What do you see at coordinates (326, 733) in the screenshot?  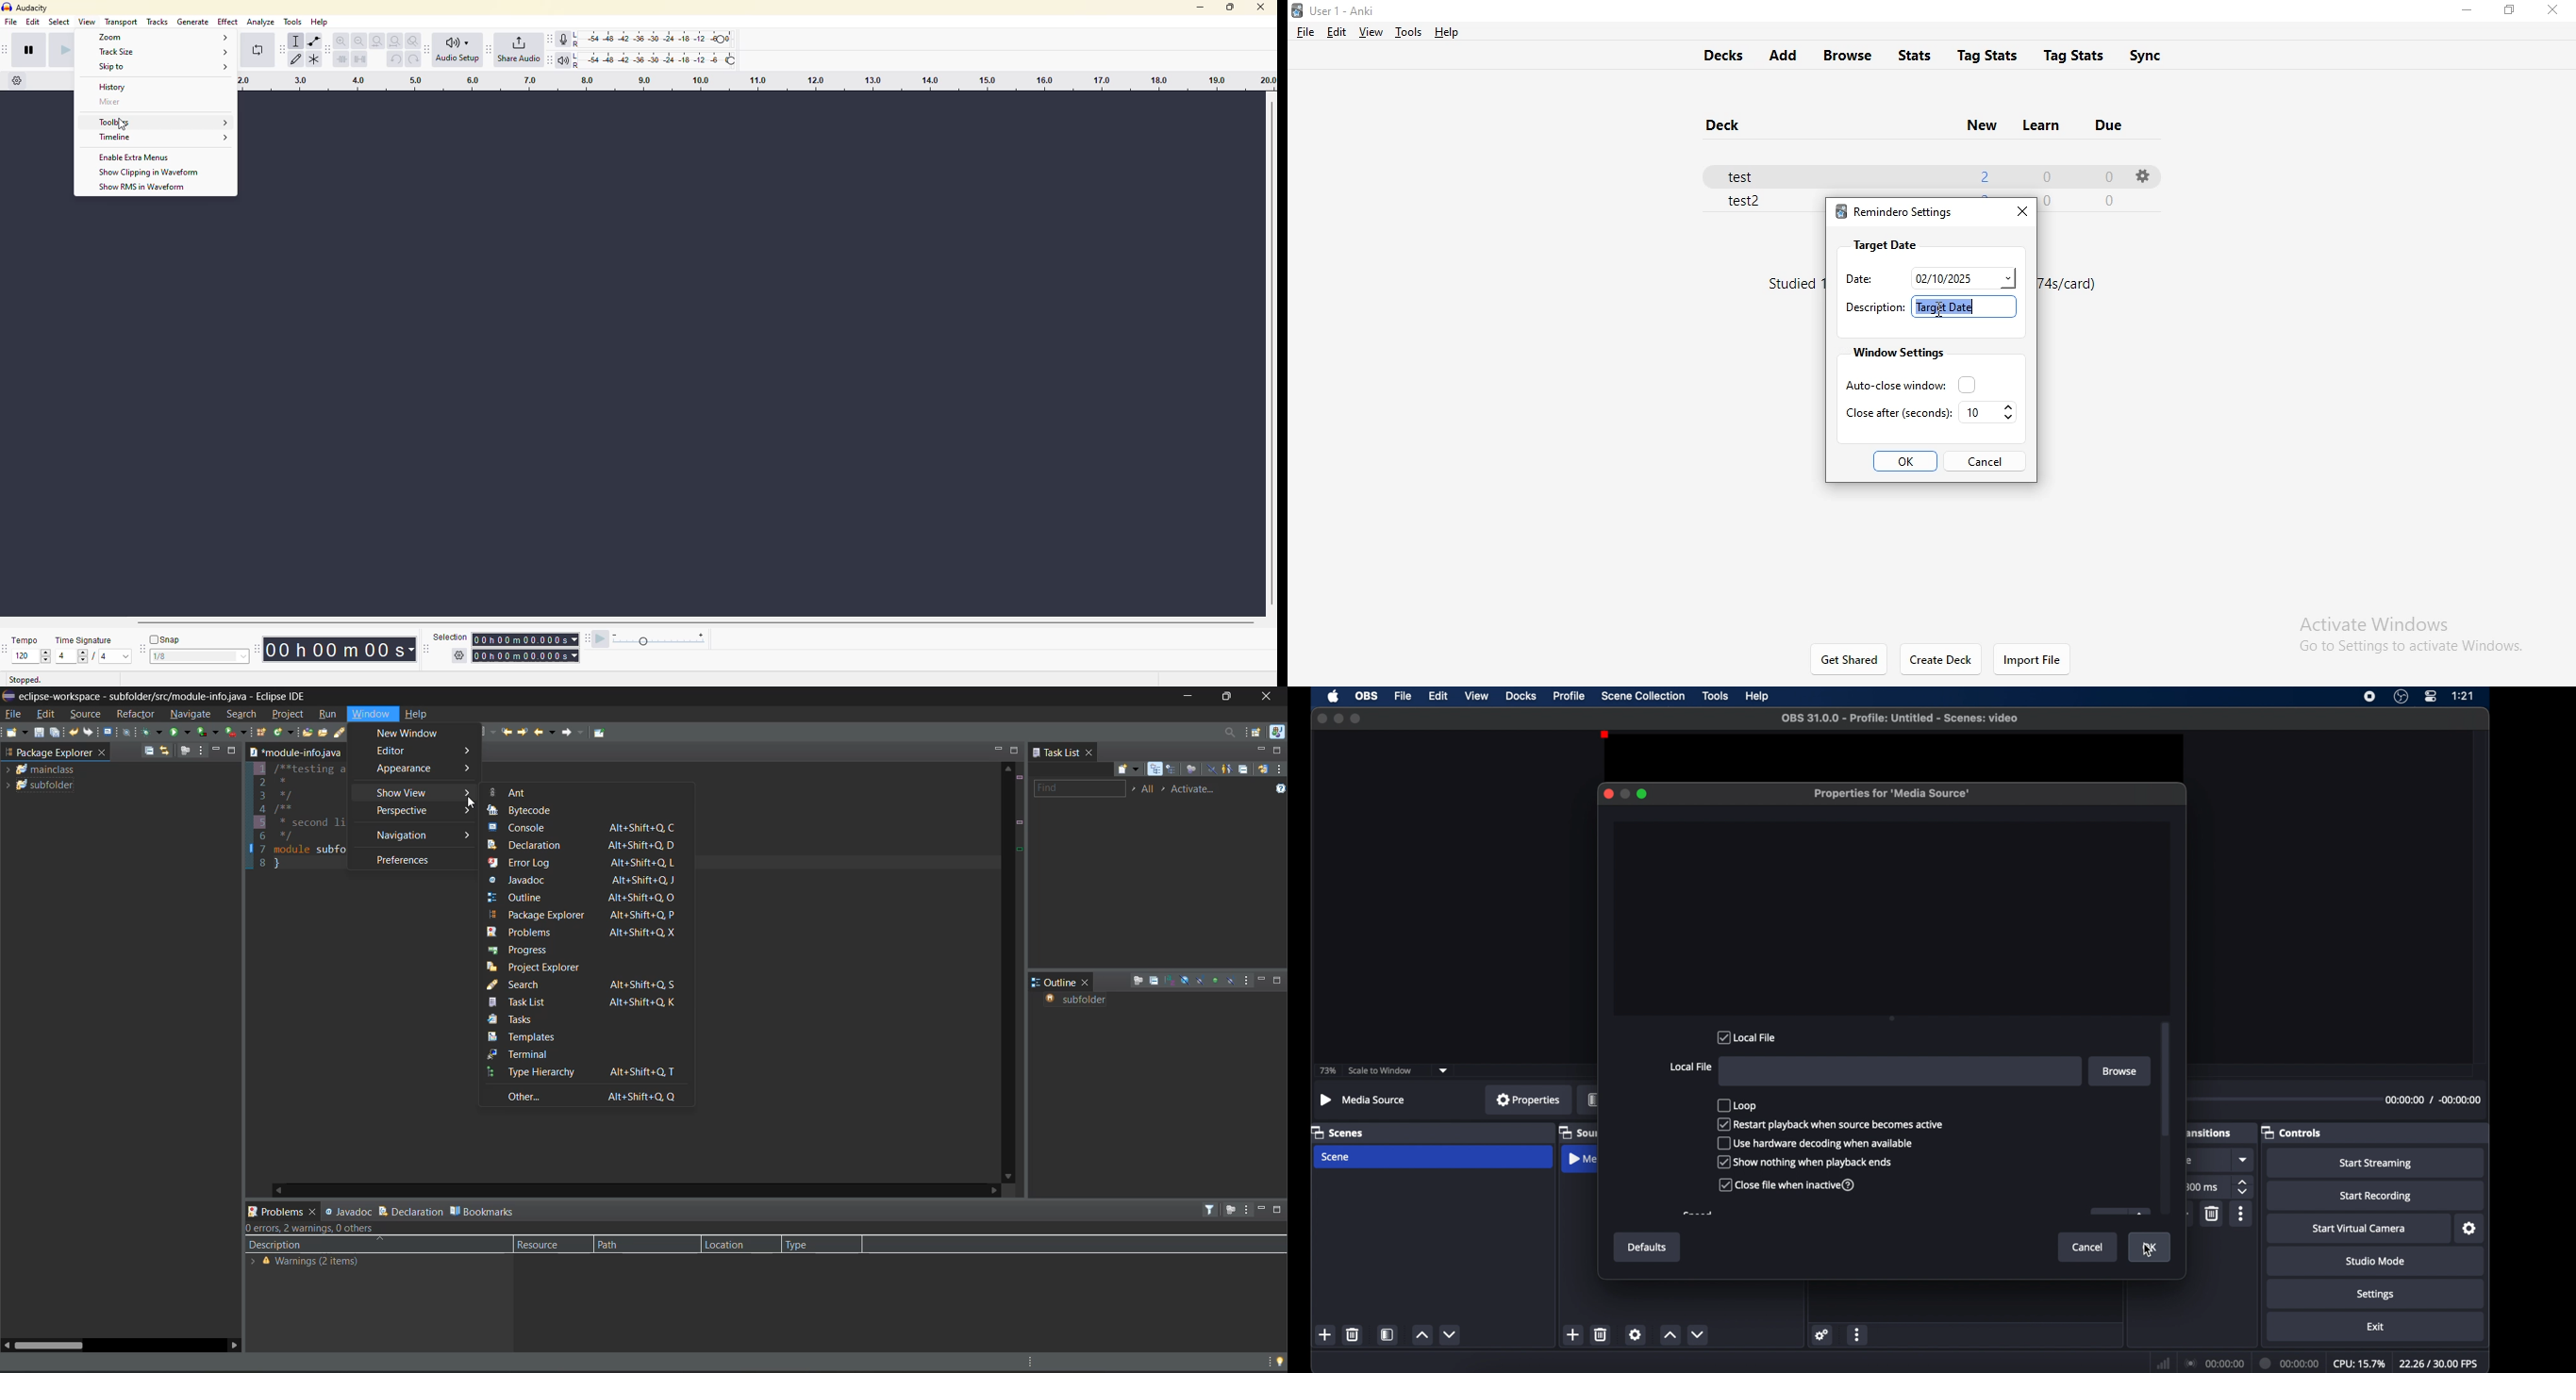 I see `open task` at bounding box center [326, 733].